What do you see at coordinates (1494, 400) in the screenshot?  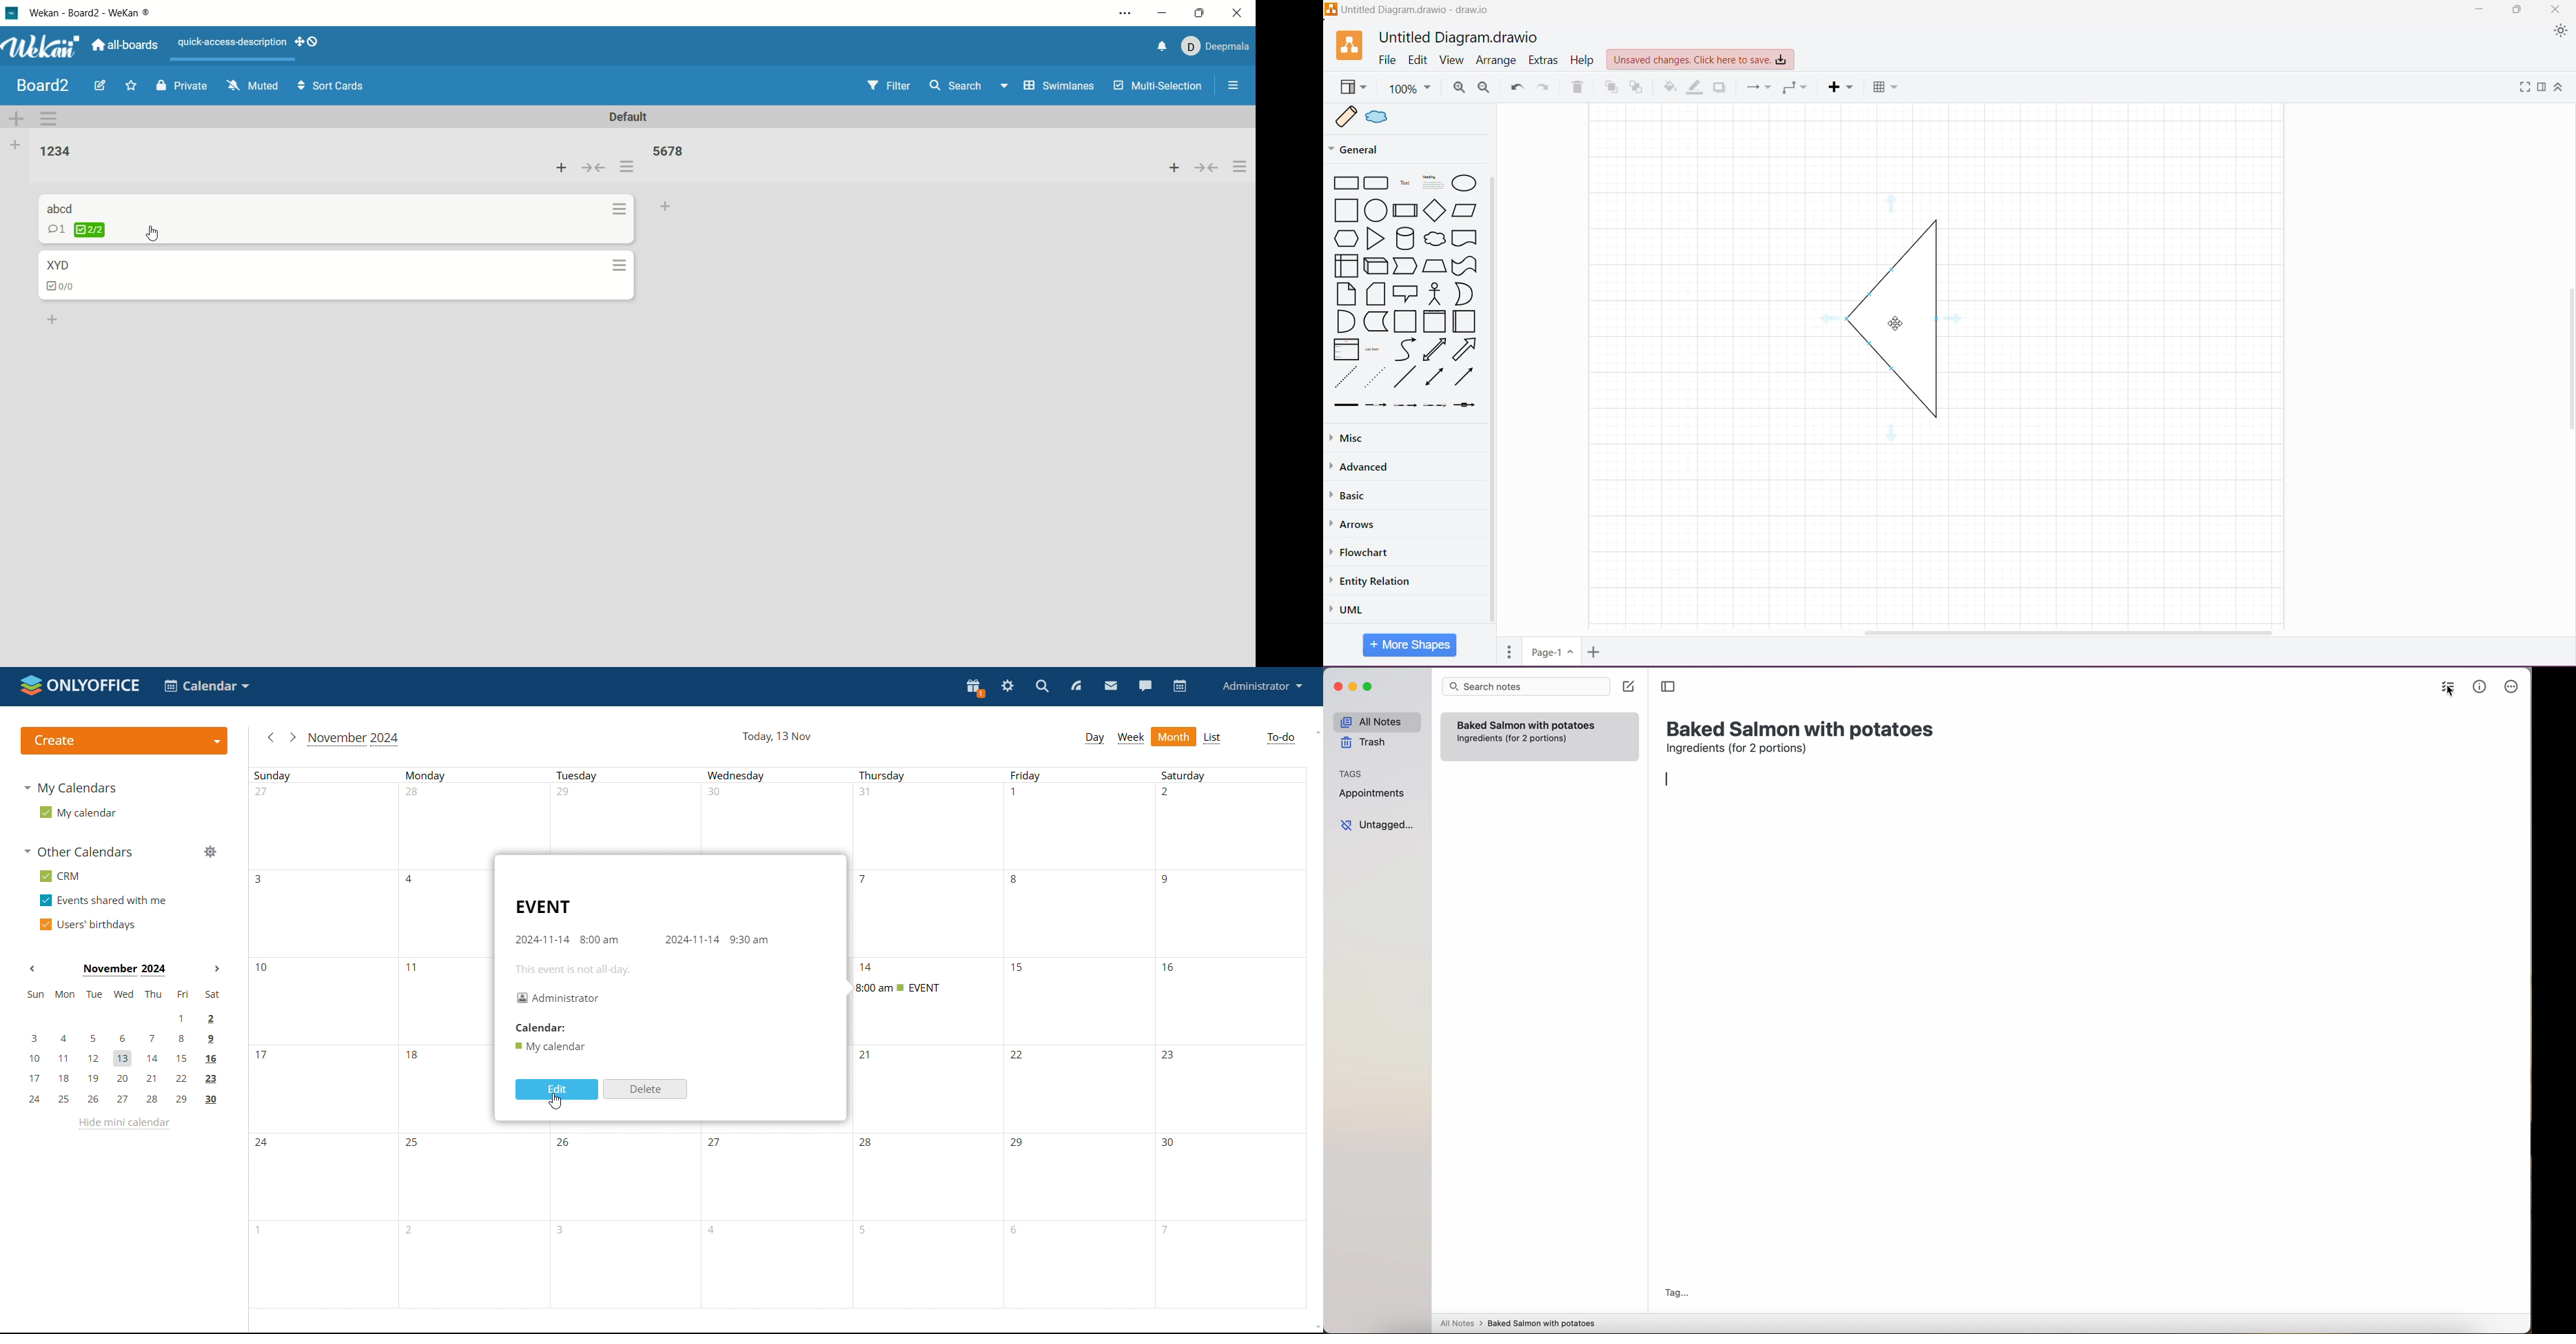 I see `Vertical Scroll Bar` at bounding box center [1494, 400].